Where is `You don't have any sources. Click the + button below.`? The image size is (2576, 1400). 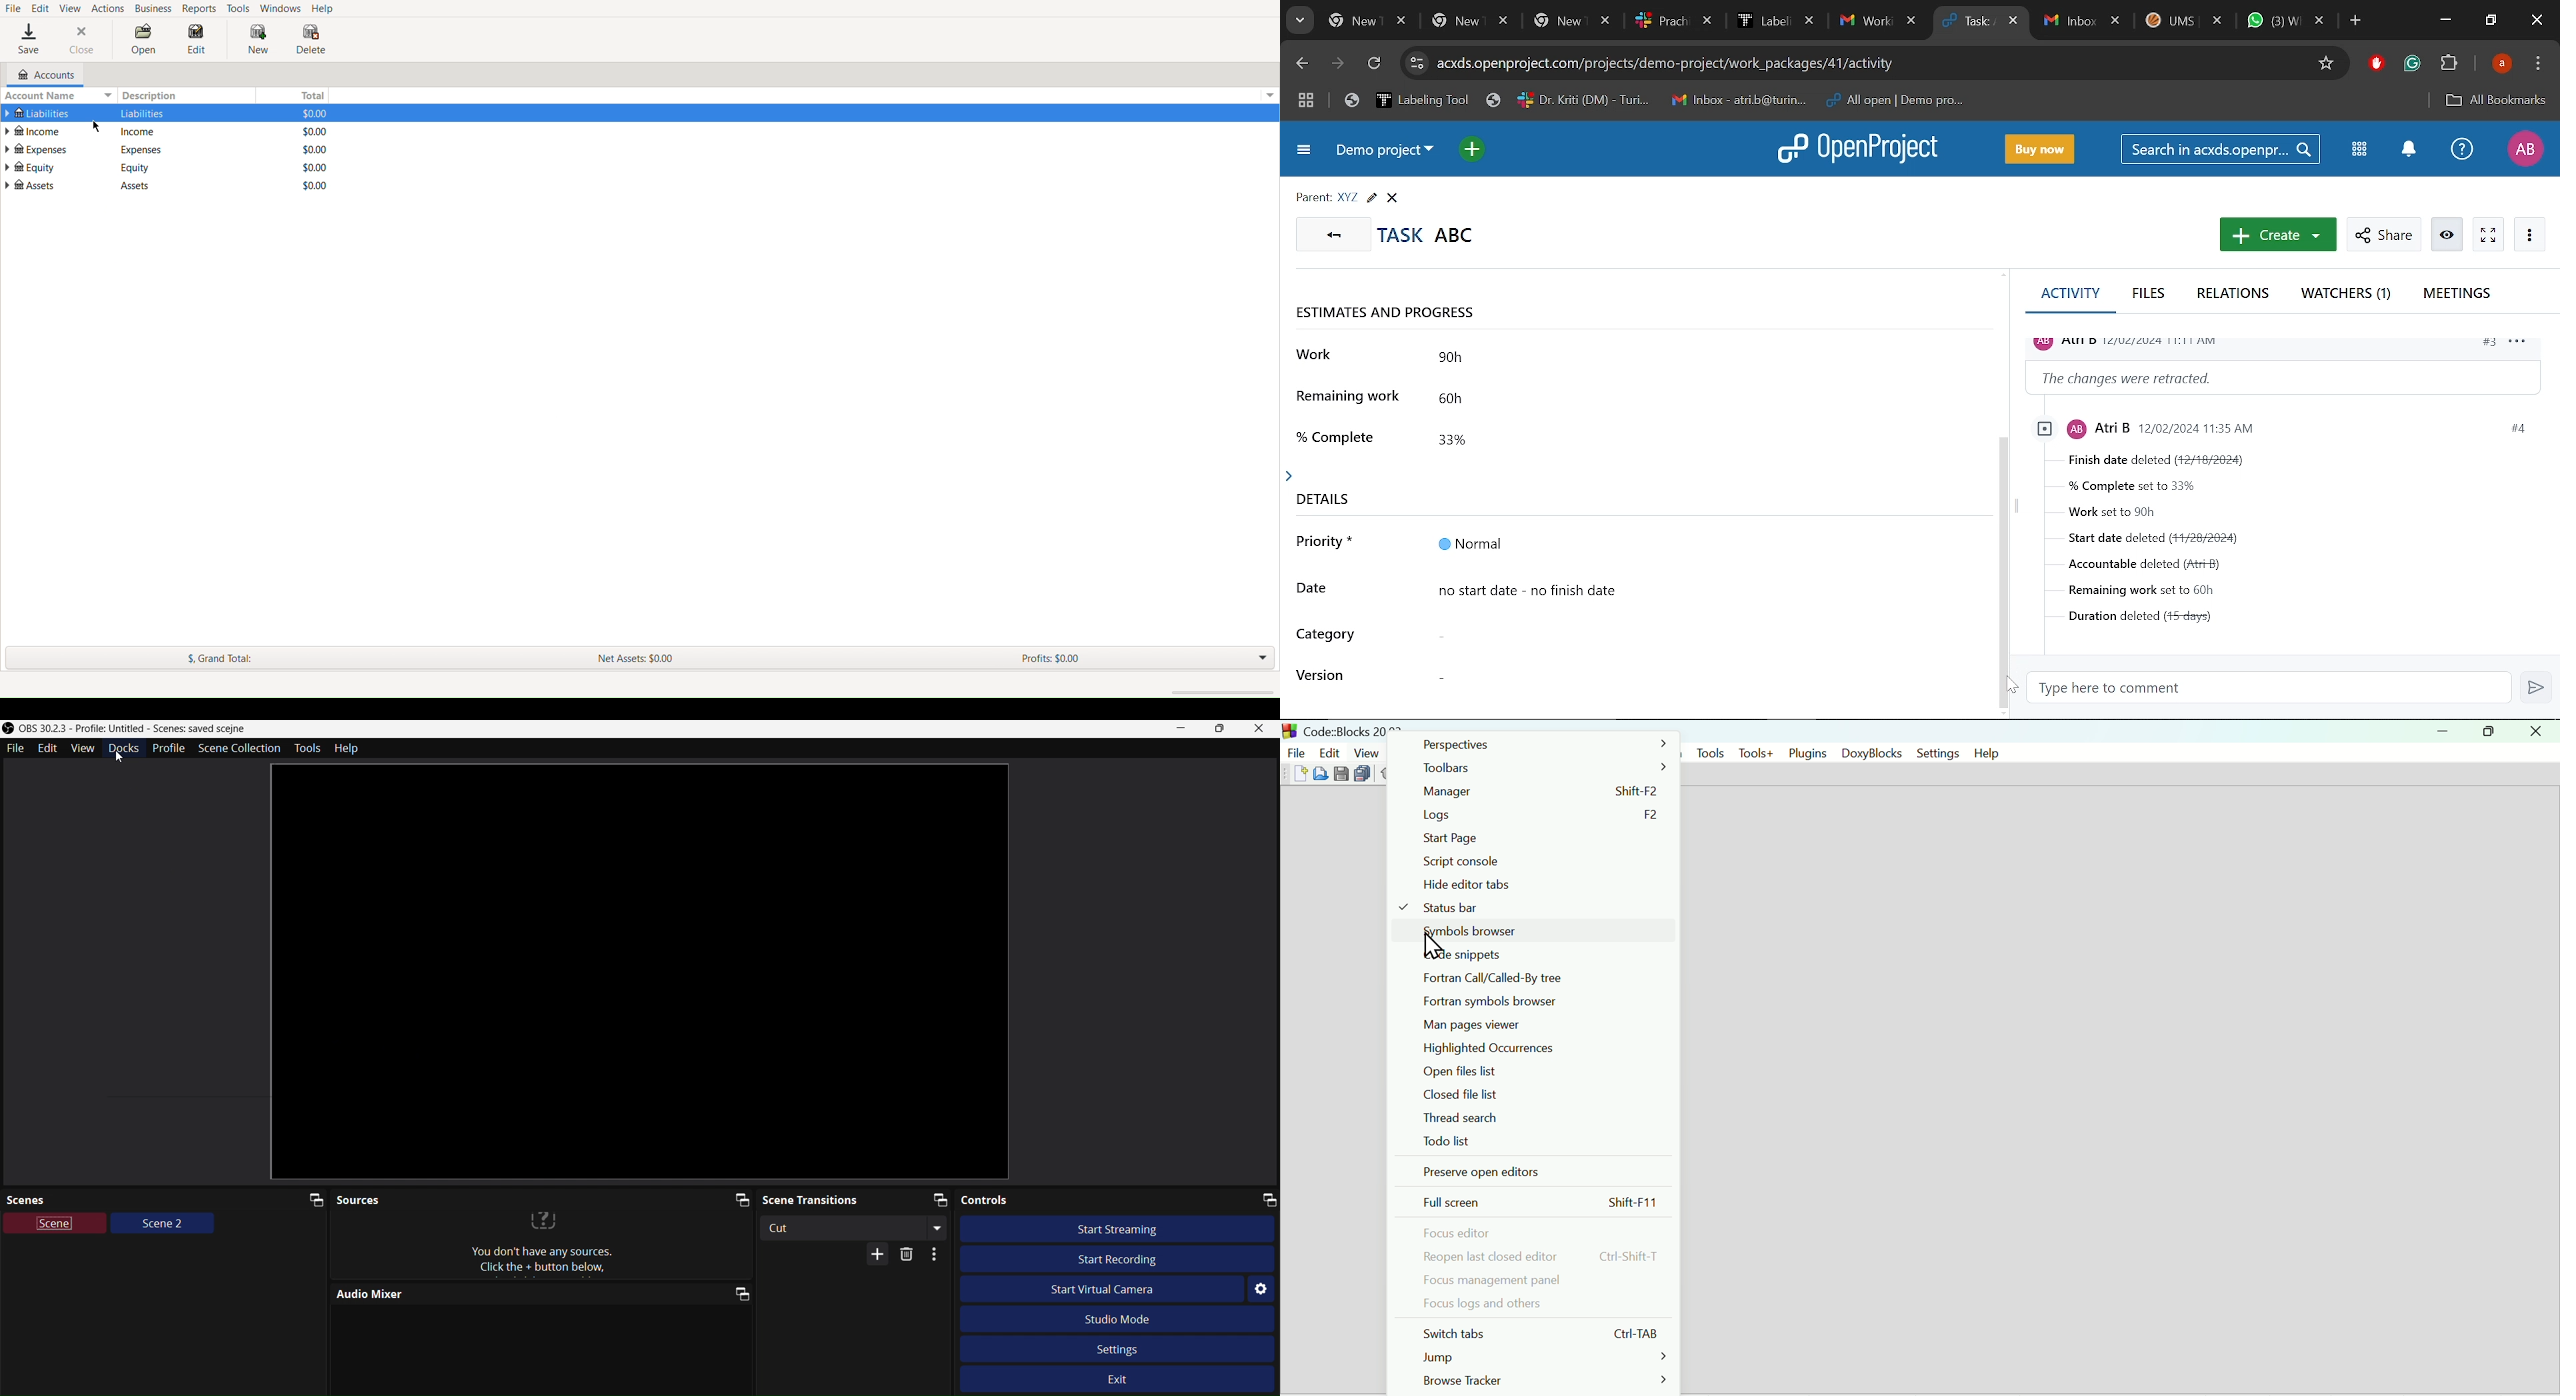 You don't have any sources. Click the + button below. is located at coordinates (543, 1245).